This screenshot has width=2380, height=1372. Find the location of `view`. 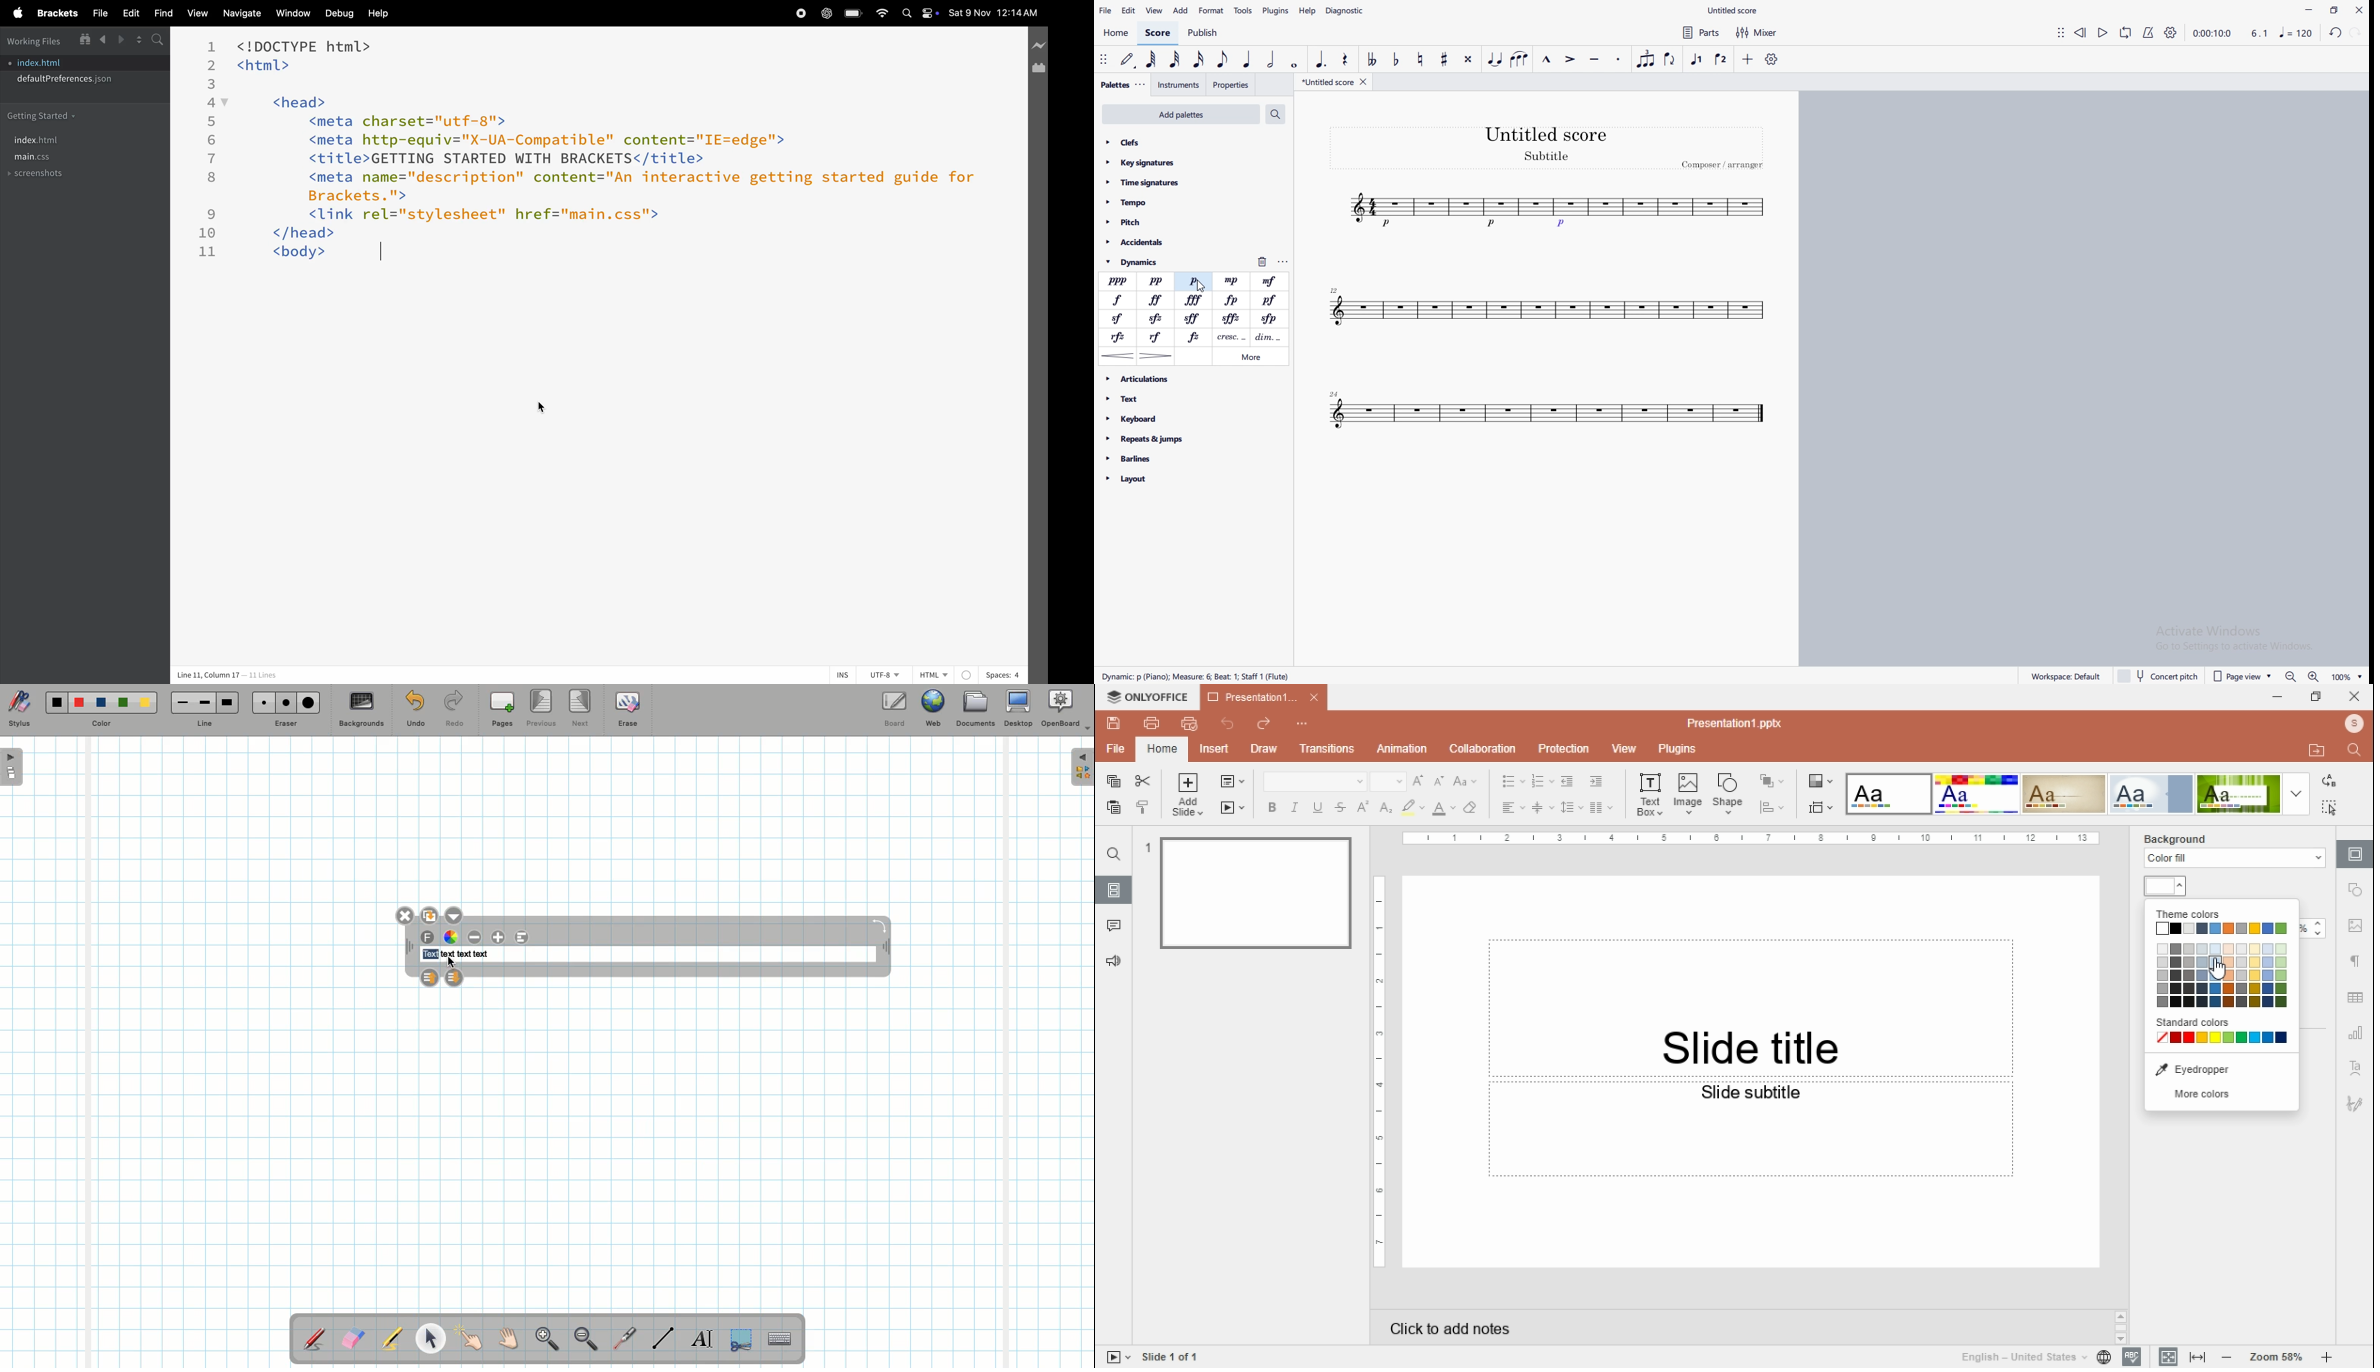

view is located at coordinates (1624, 747).